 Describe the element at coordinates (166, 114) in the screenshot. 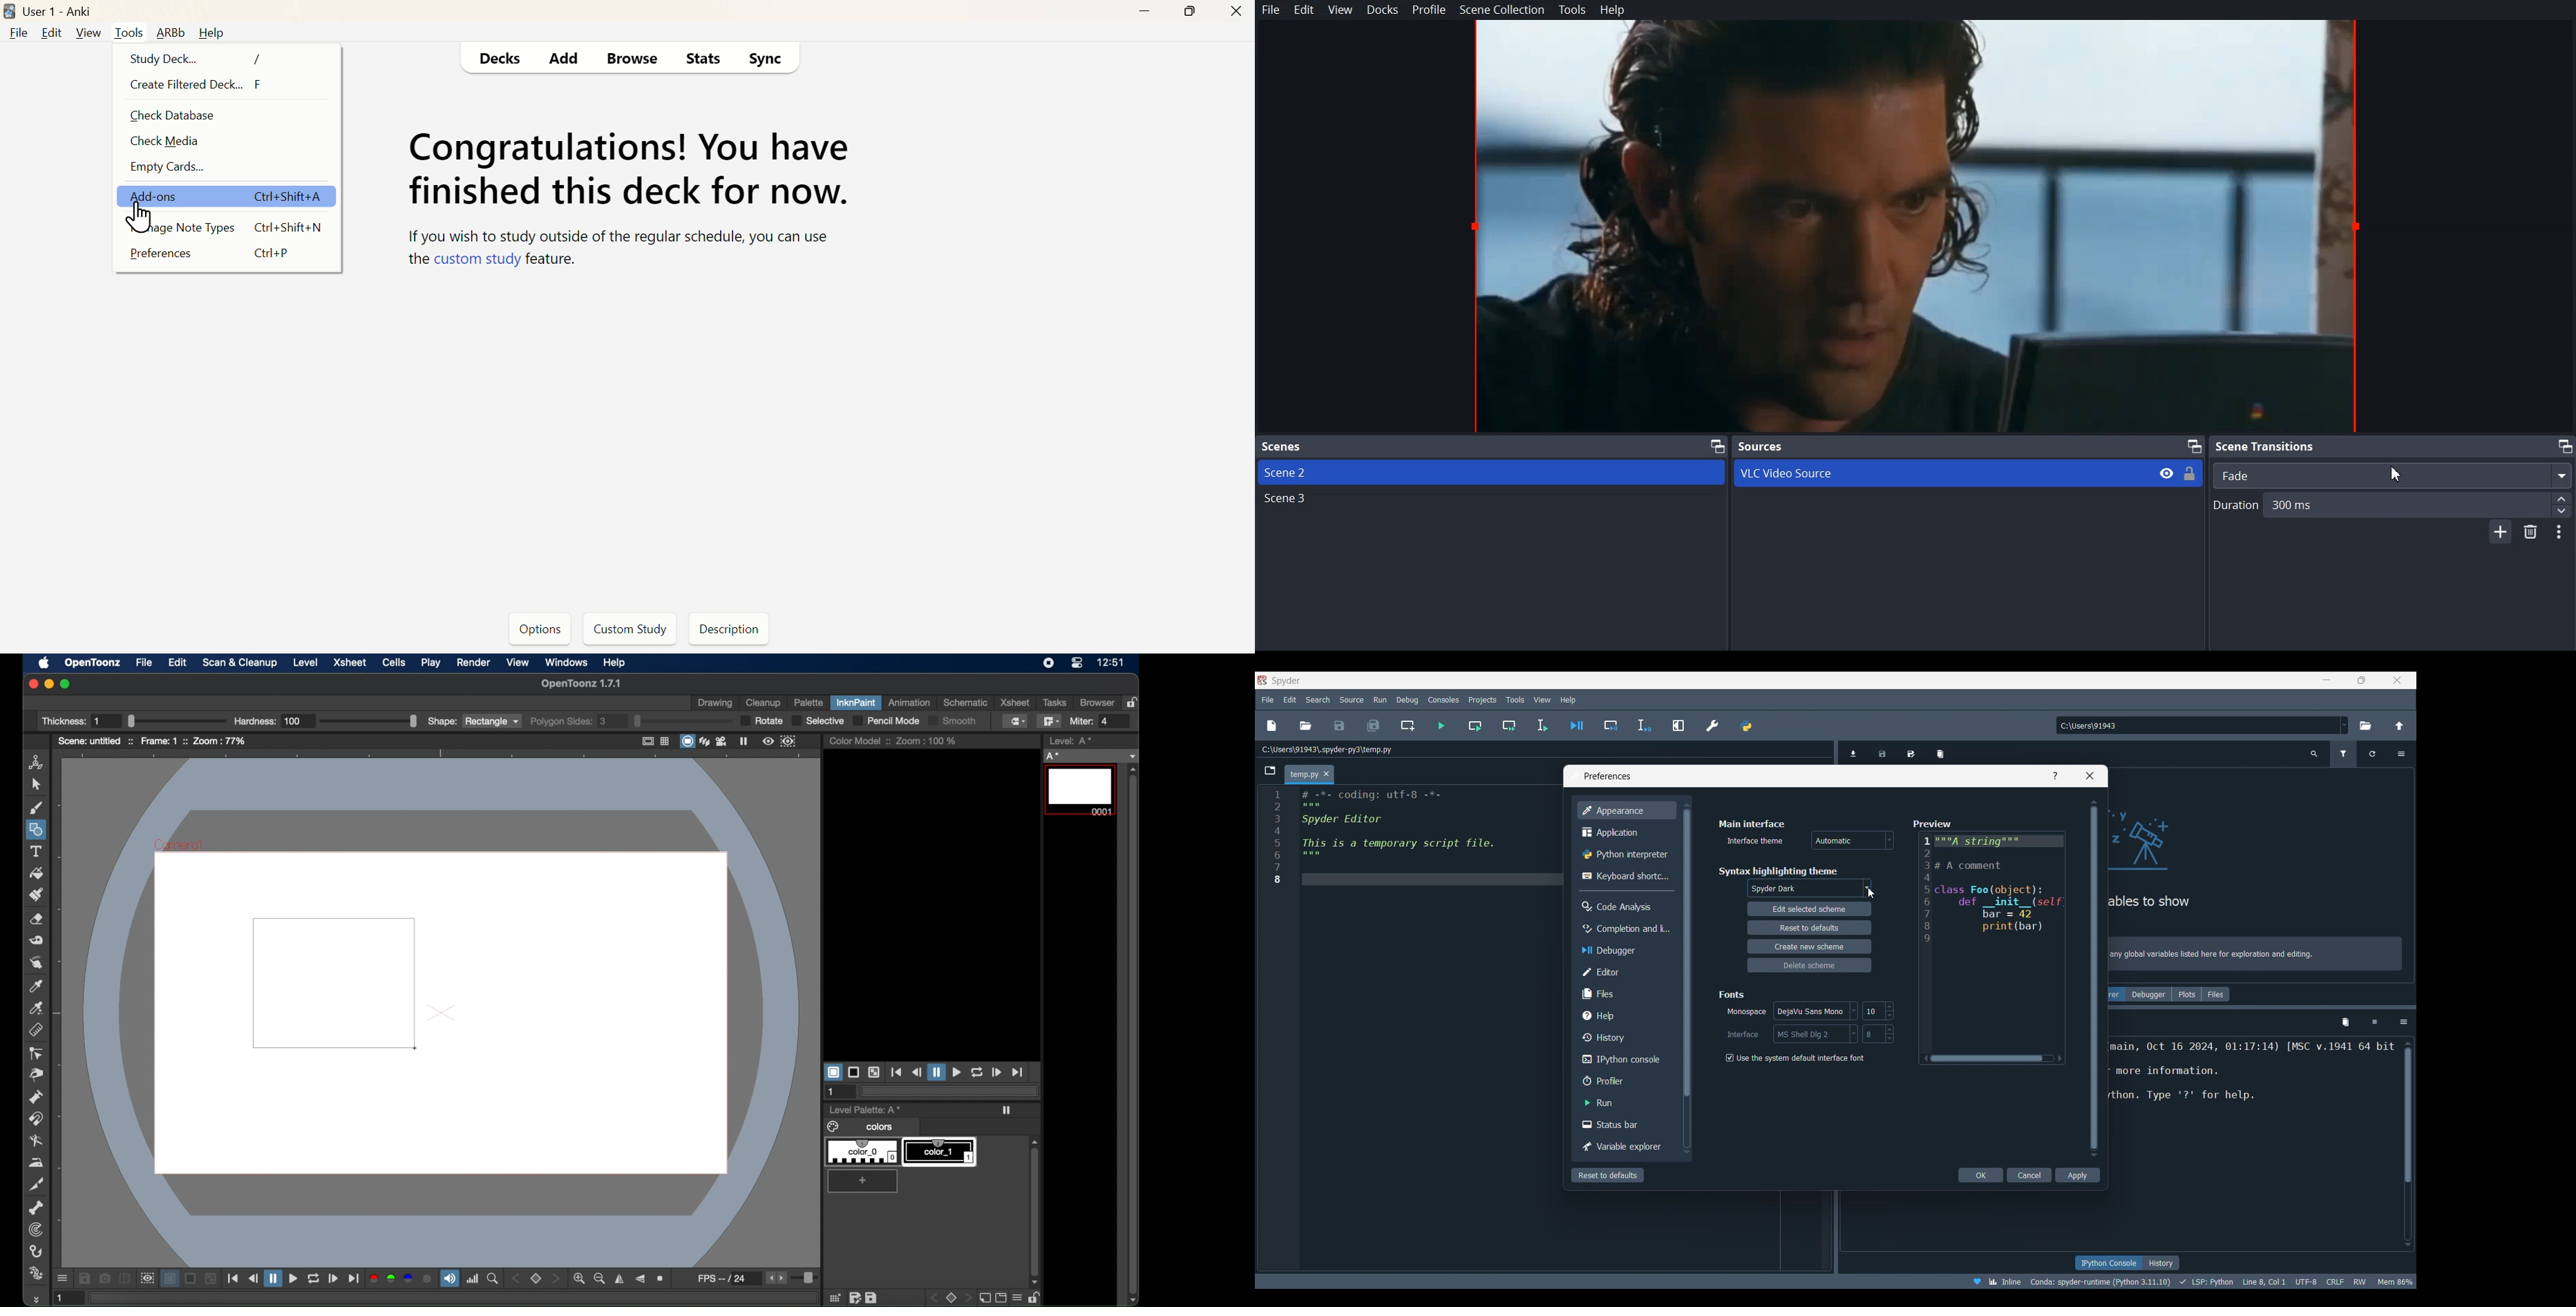

I see `Check Database` at that location.